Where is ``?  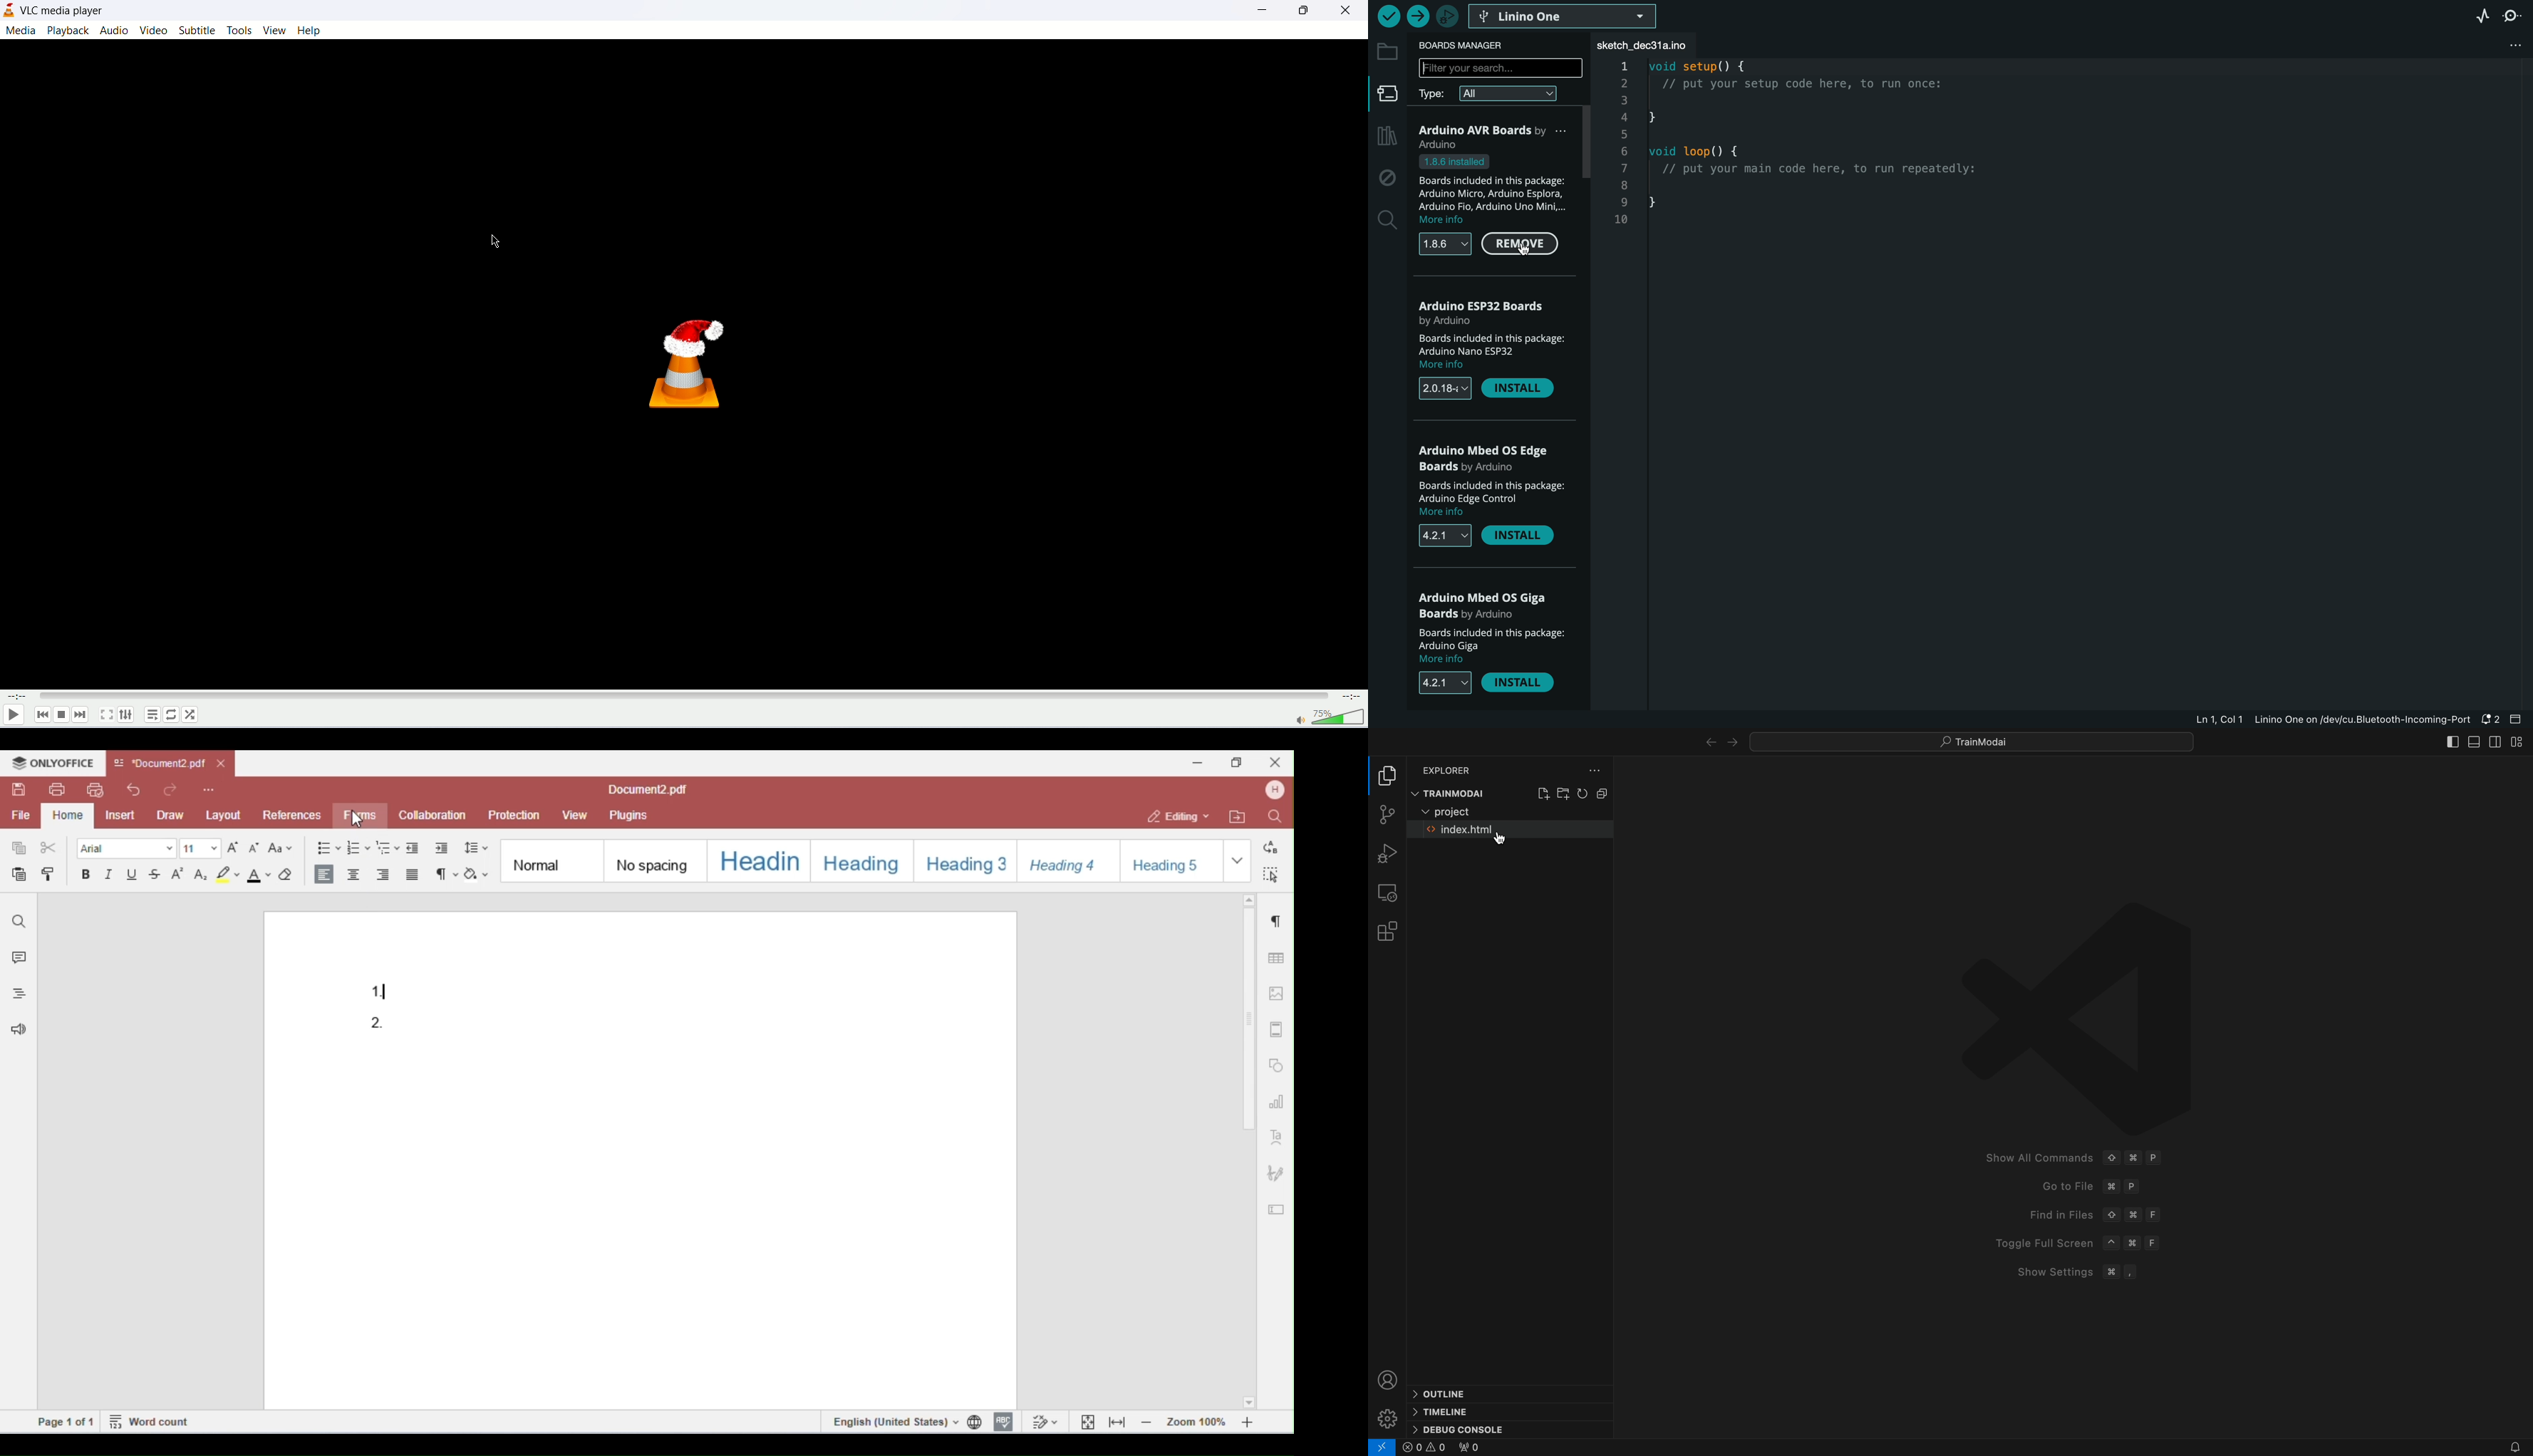
 is located at coordinates (2473, 743).